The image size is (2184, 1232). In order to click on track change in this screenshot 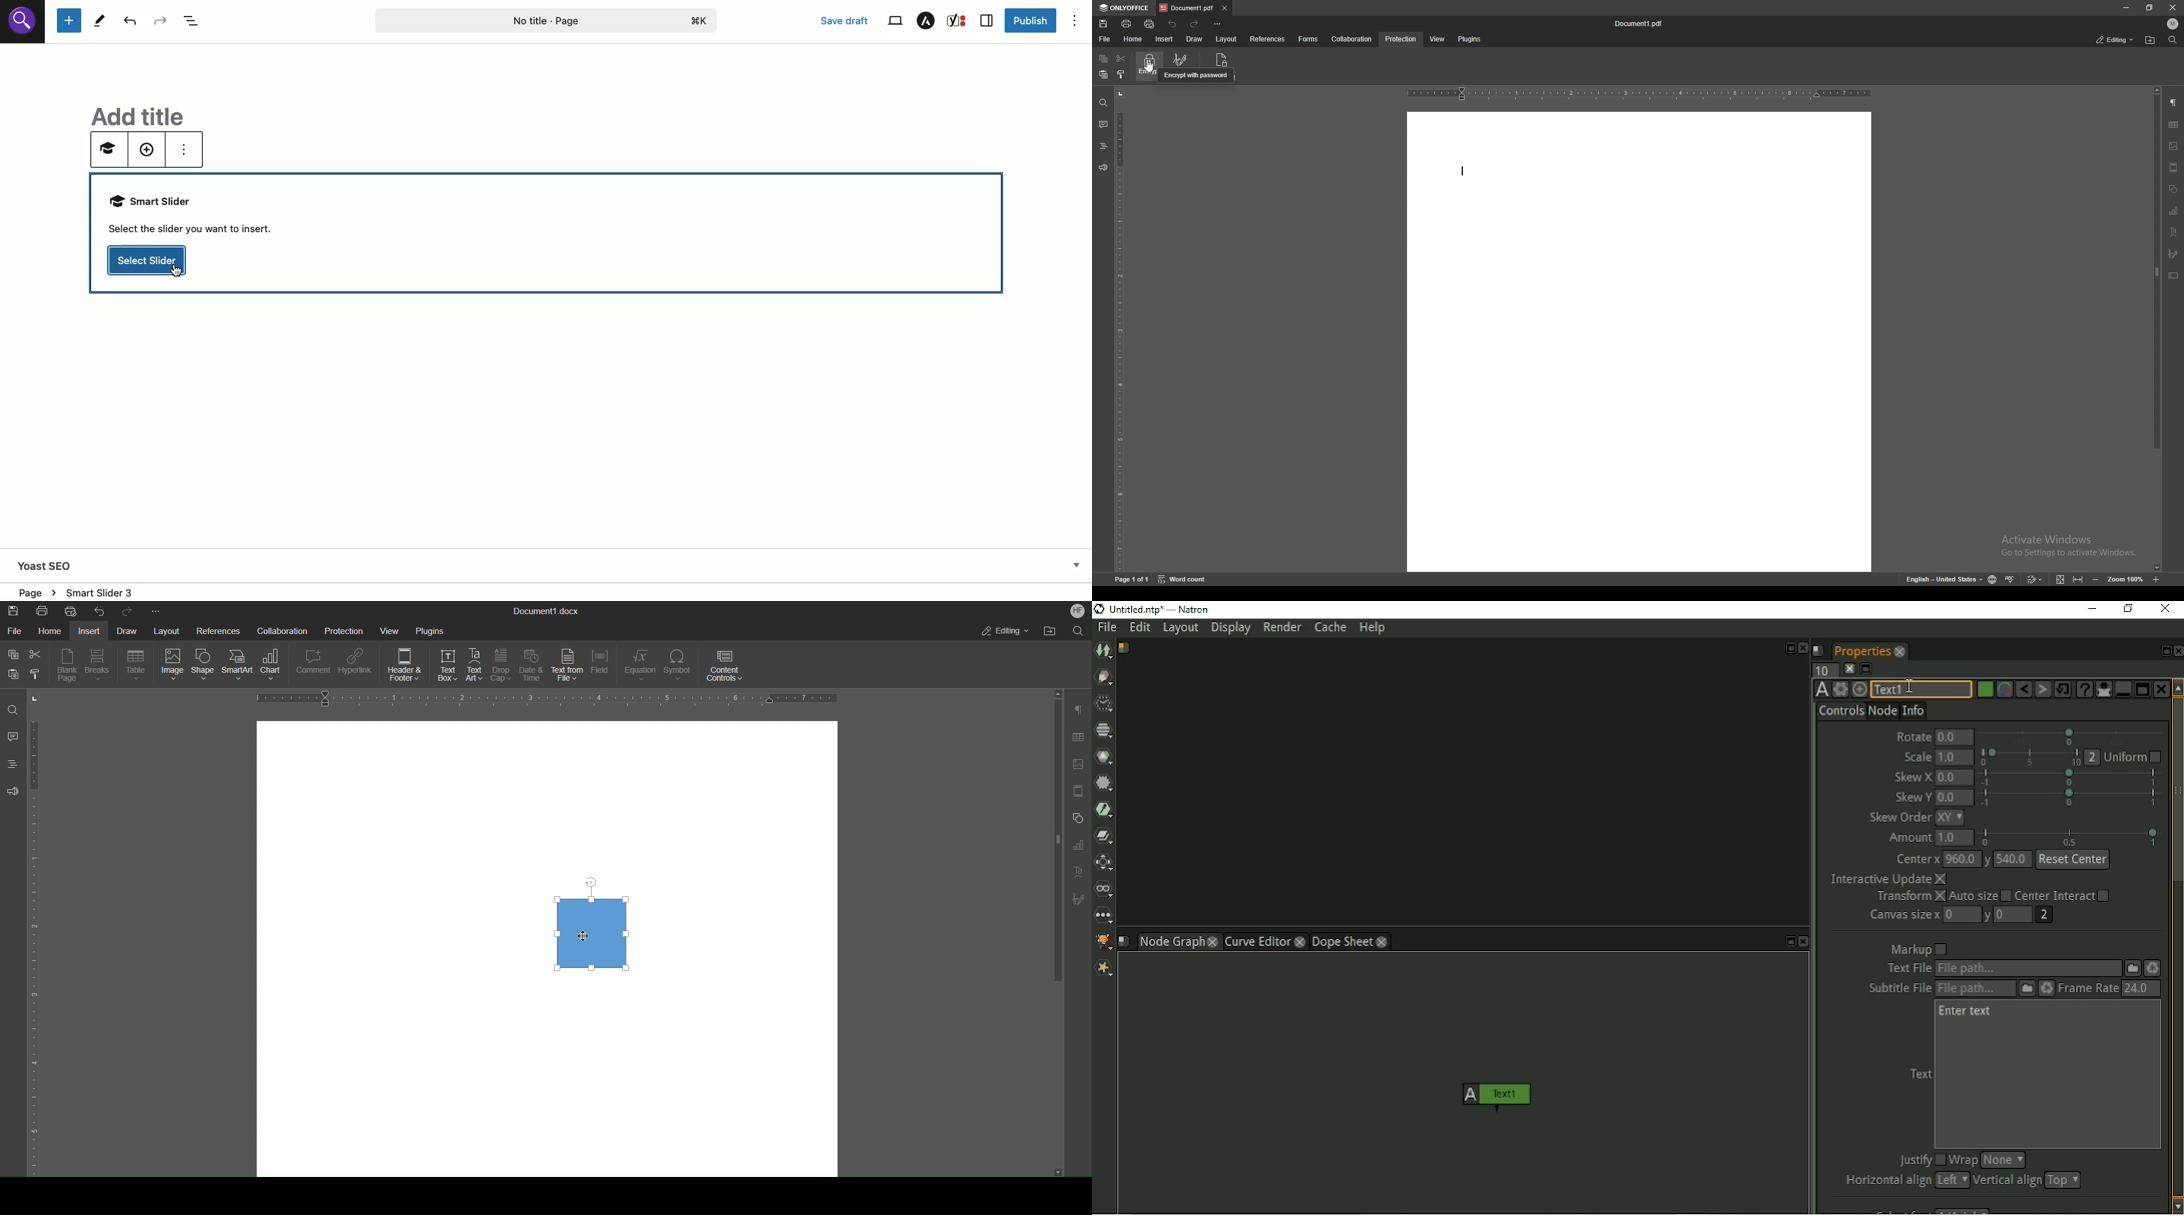, I will do `click(2036, 580)`.